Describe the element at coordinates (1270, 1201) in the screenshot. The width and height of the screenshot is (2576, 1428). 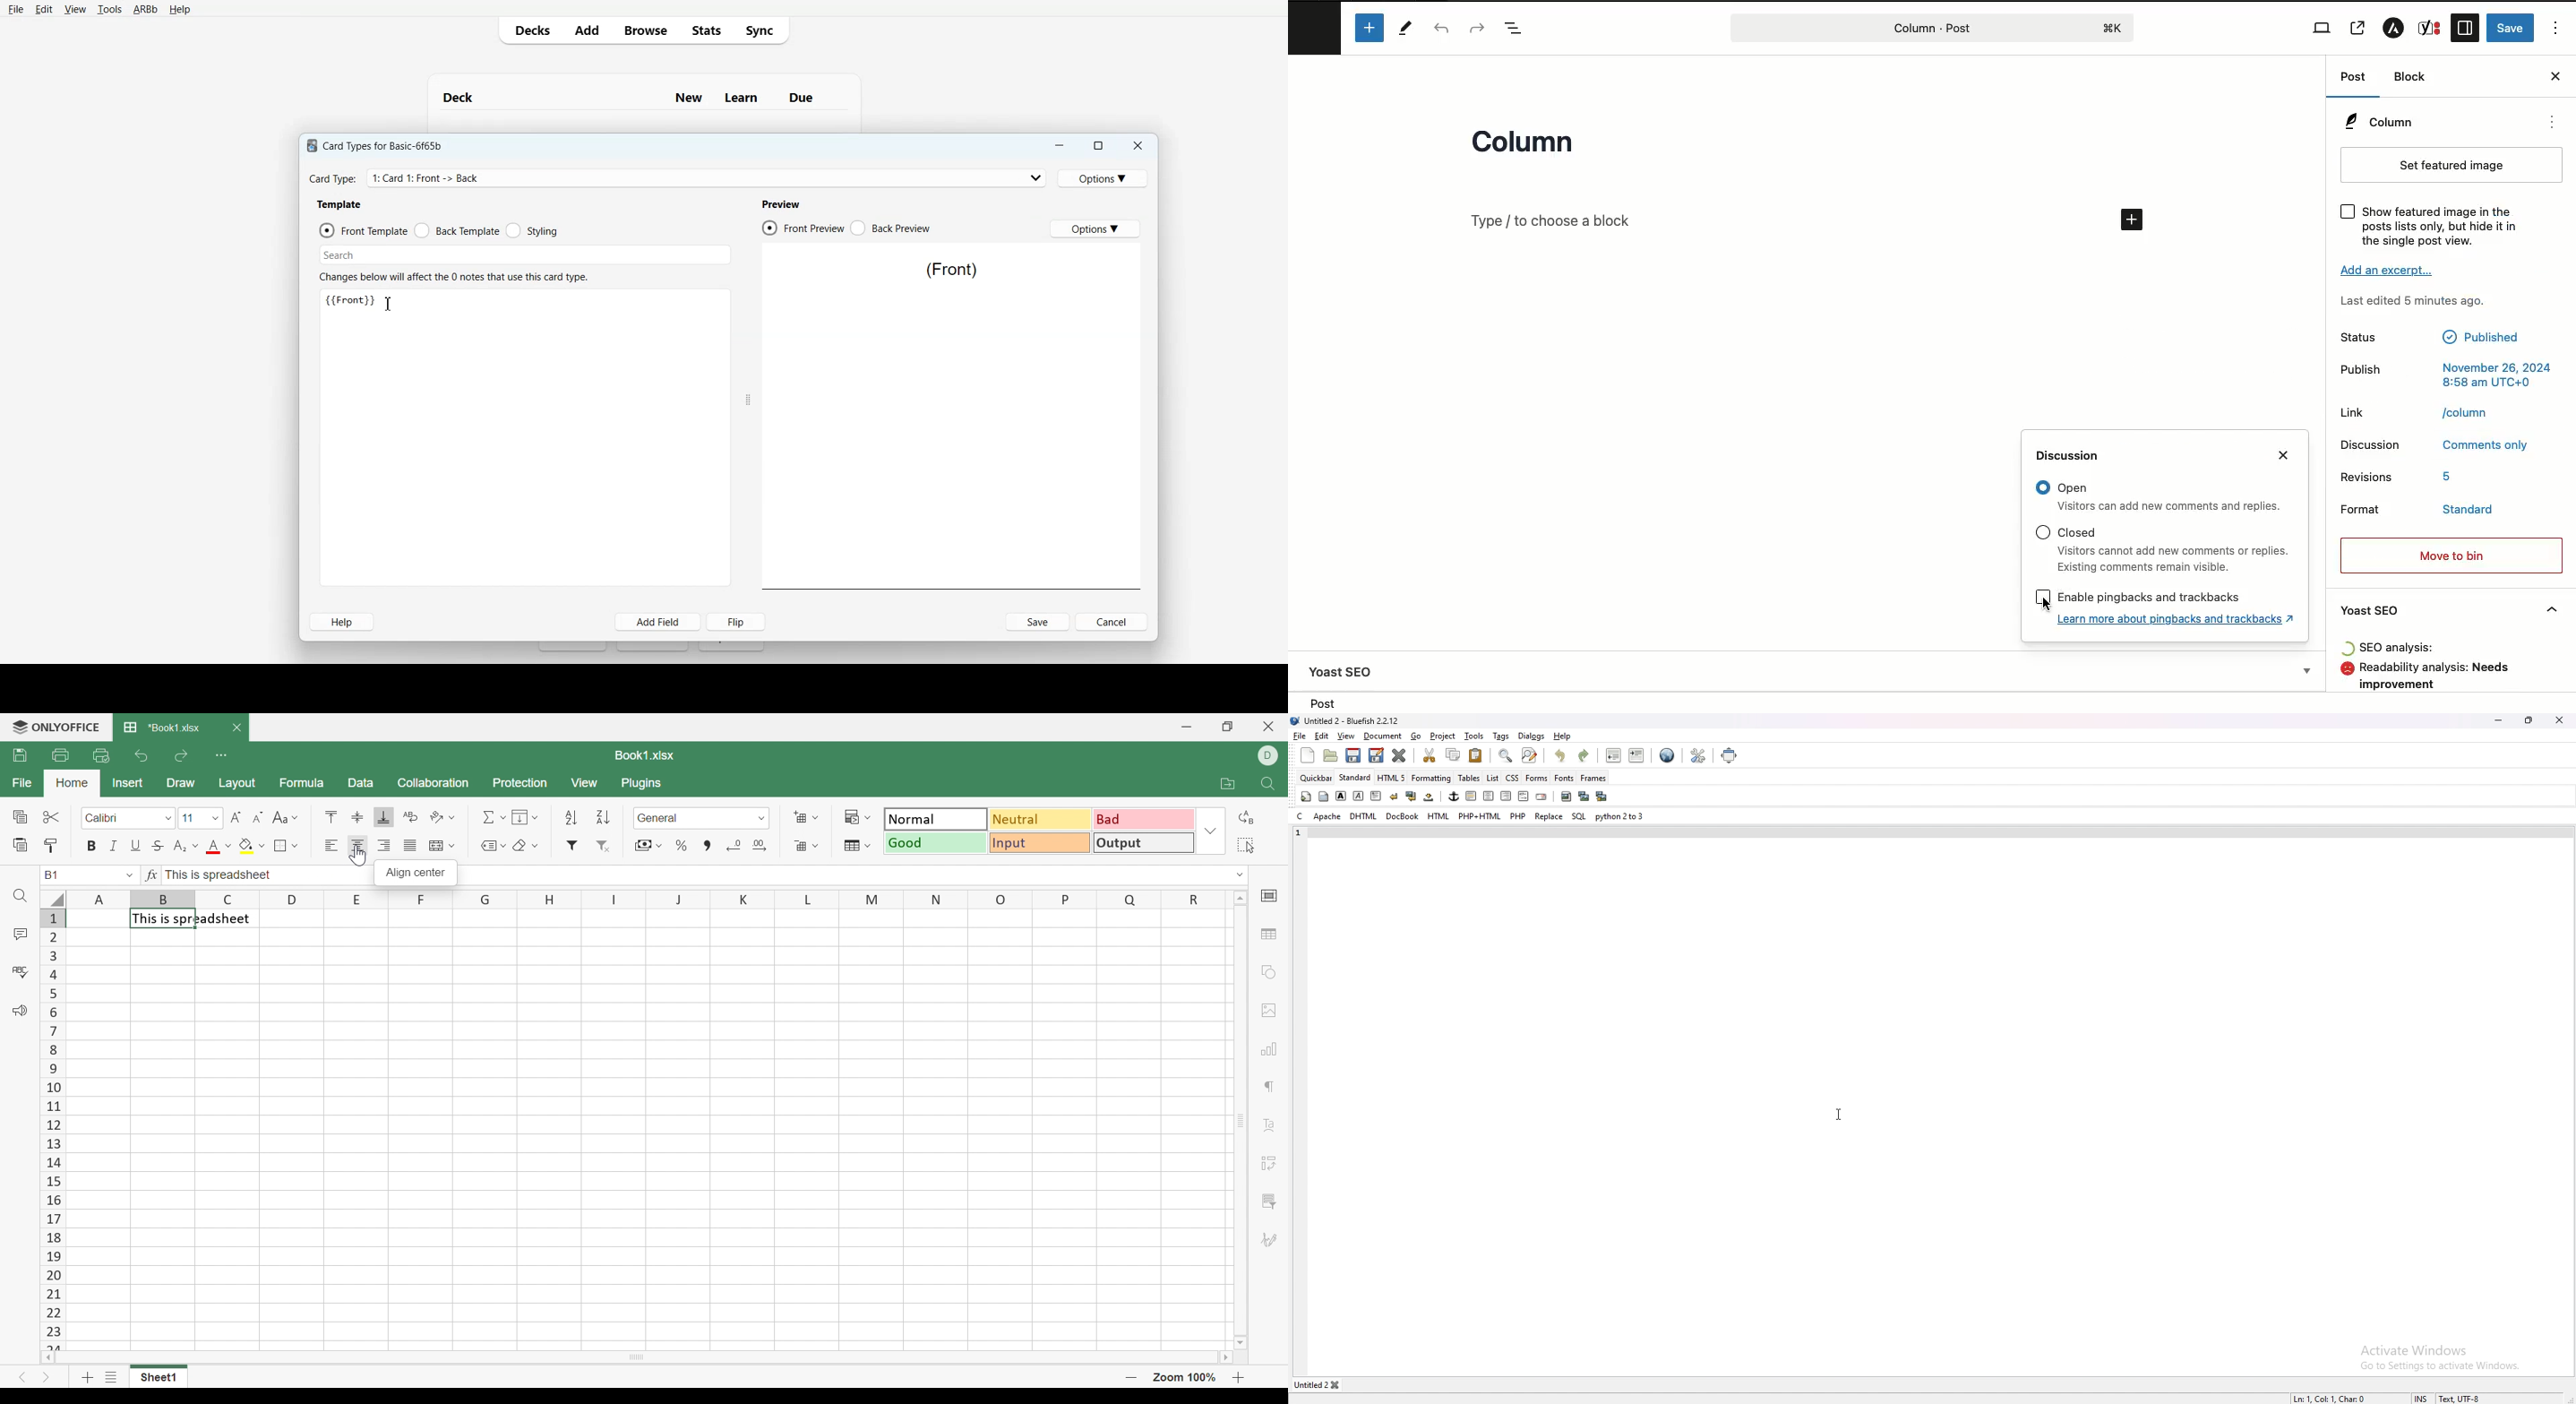
I see `Slicer settings` at that location.